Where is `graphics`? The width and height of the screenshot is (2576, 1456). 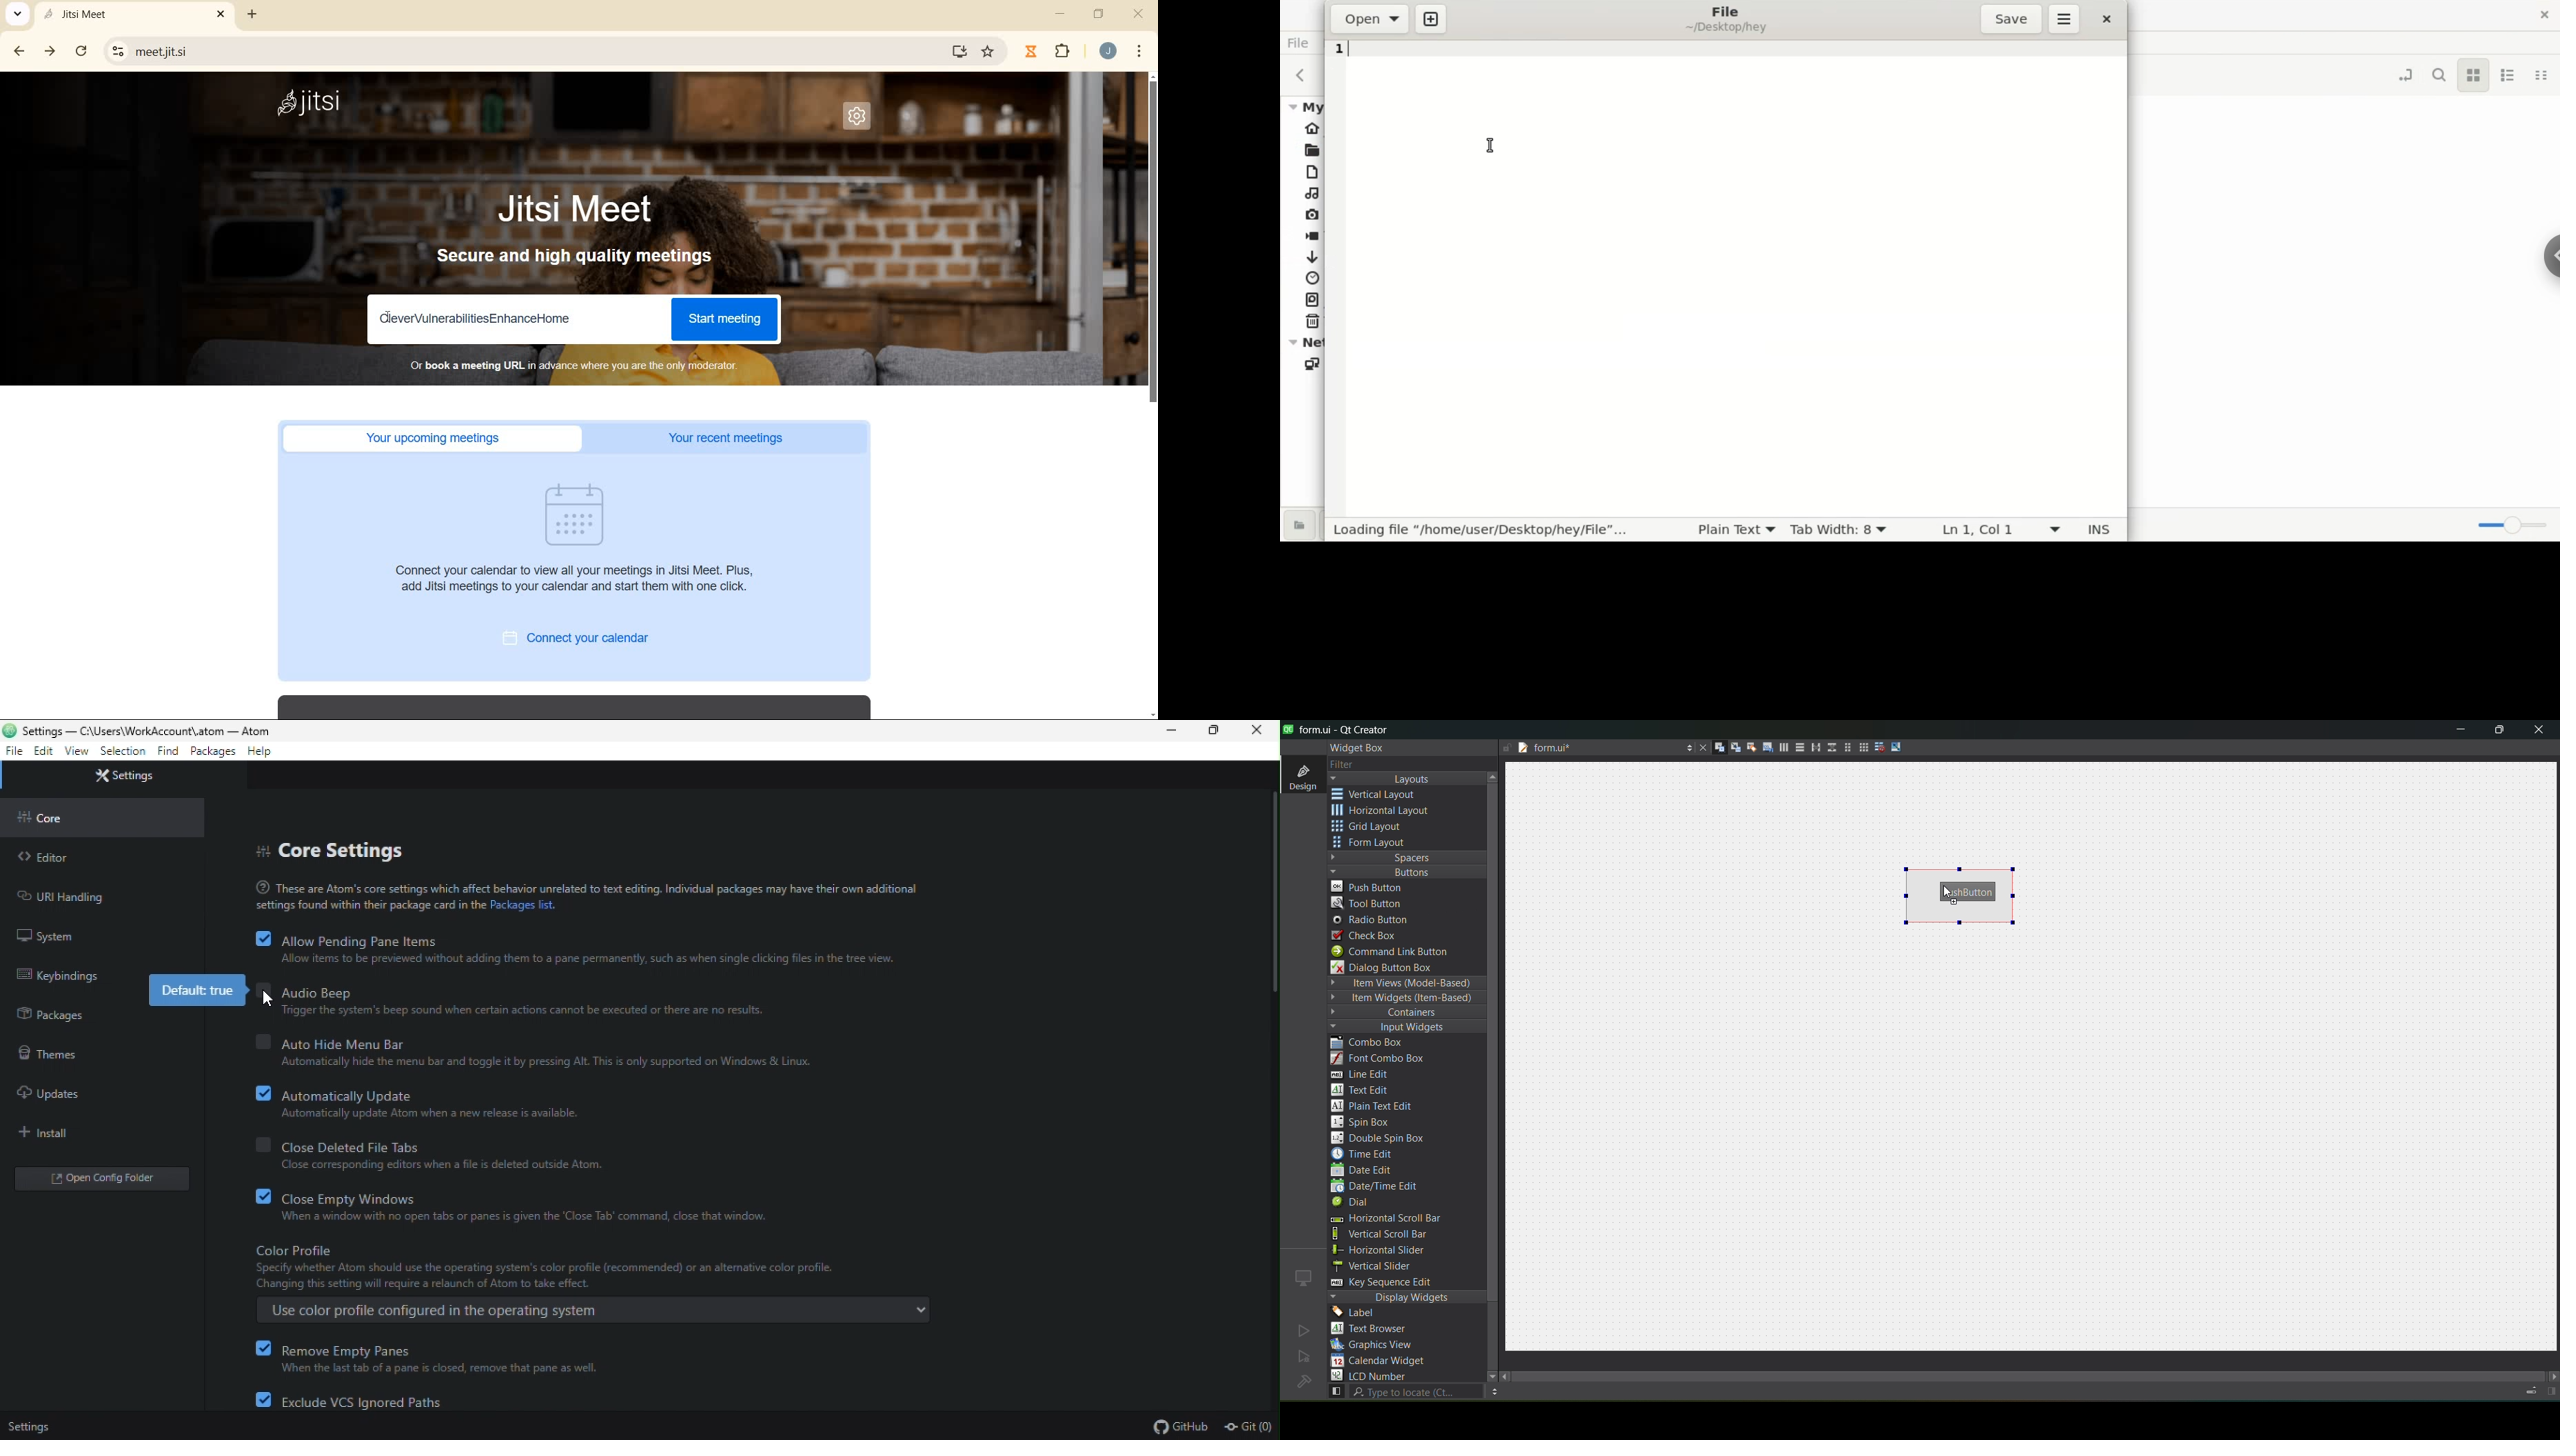 graphics is located at coordinates (1377, 1345).